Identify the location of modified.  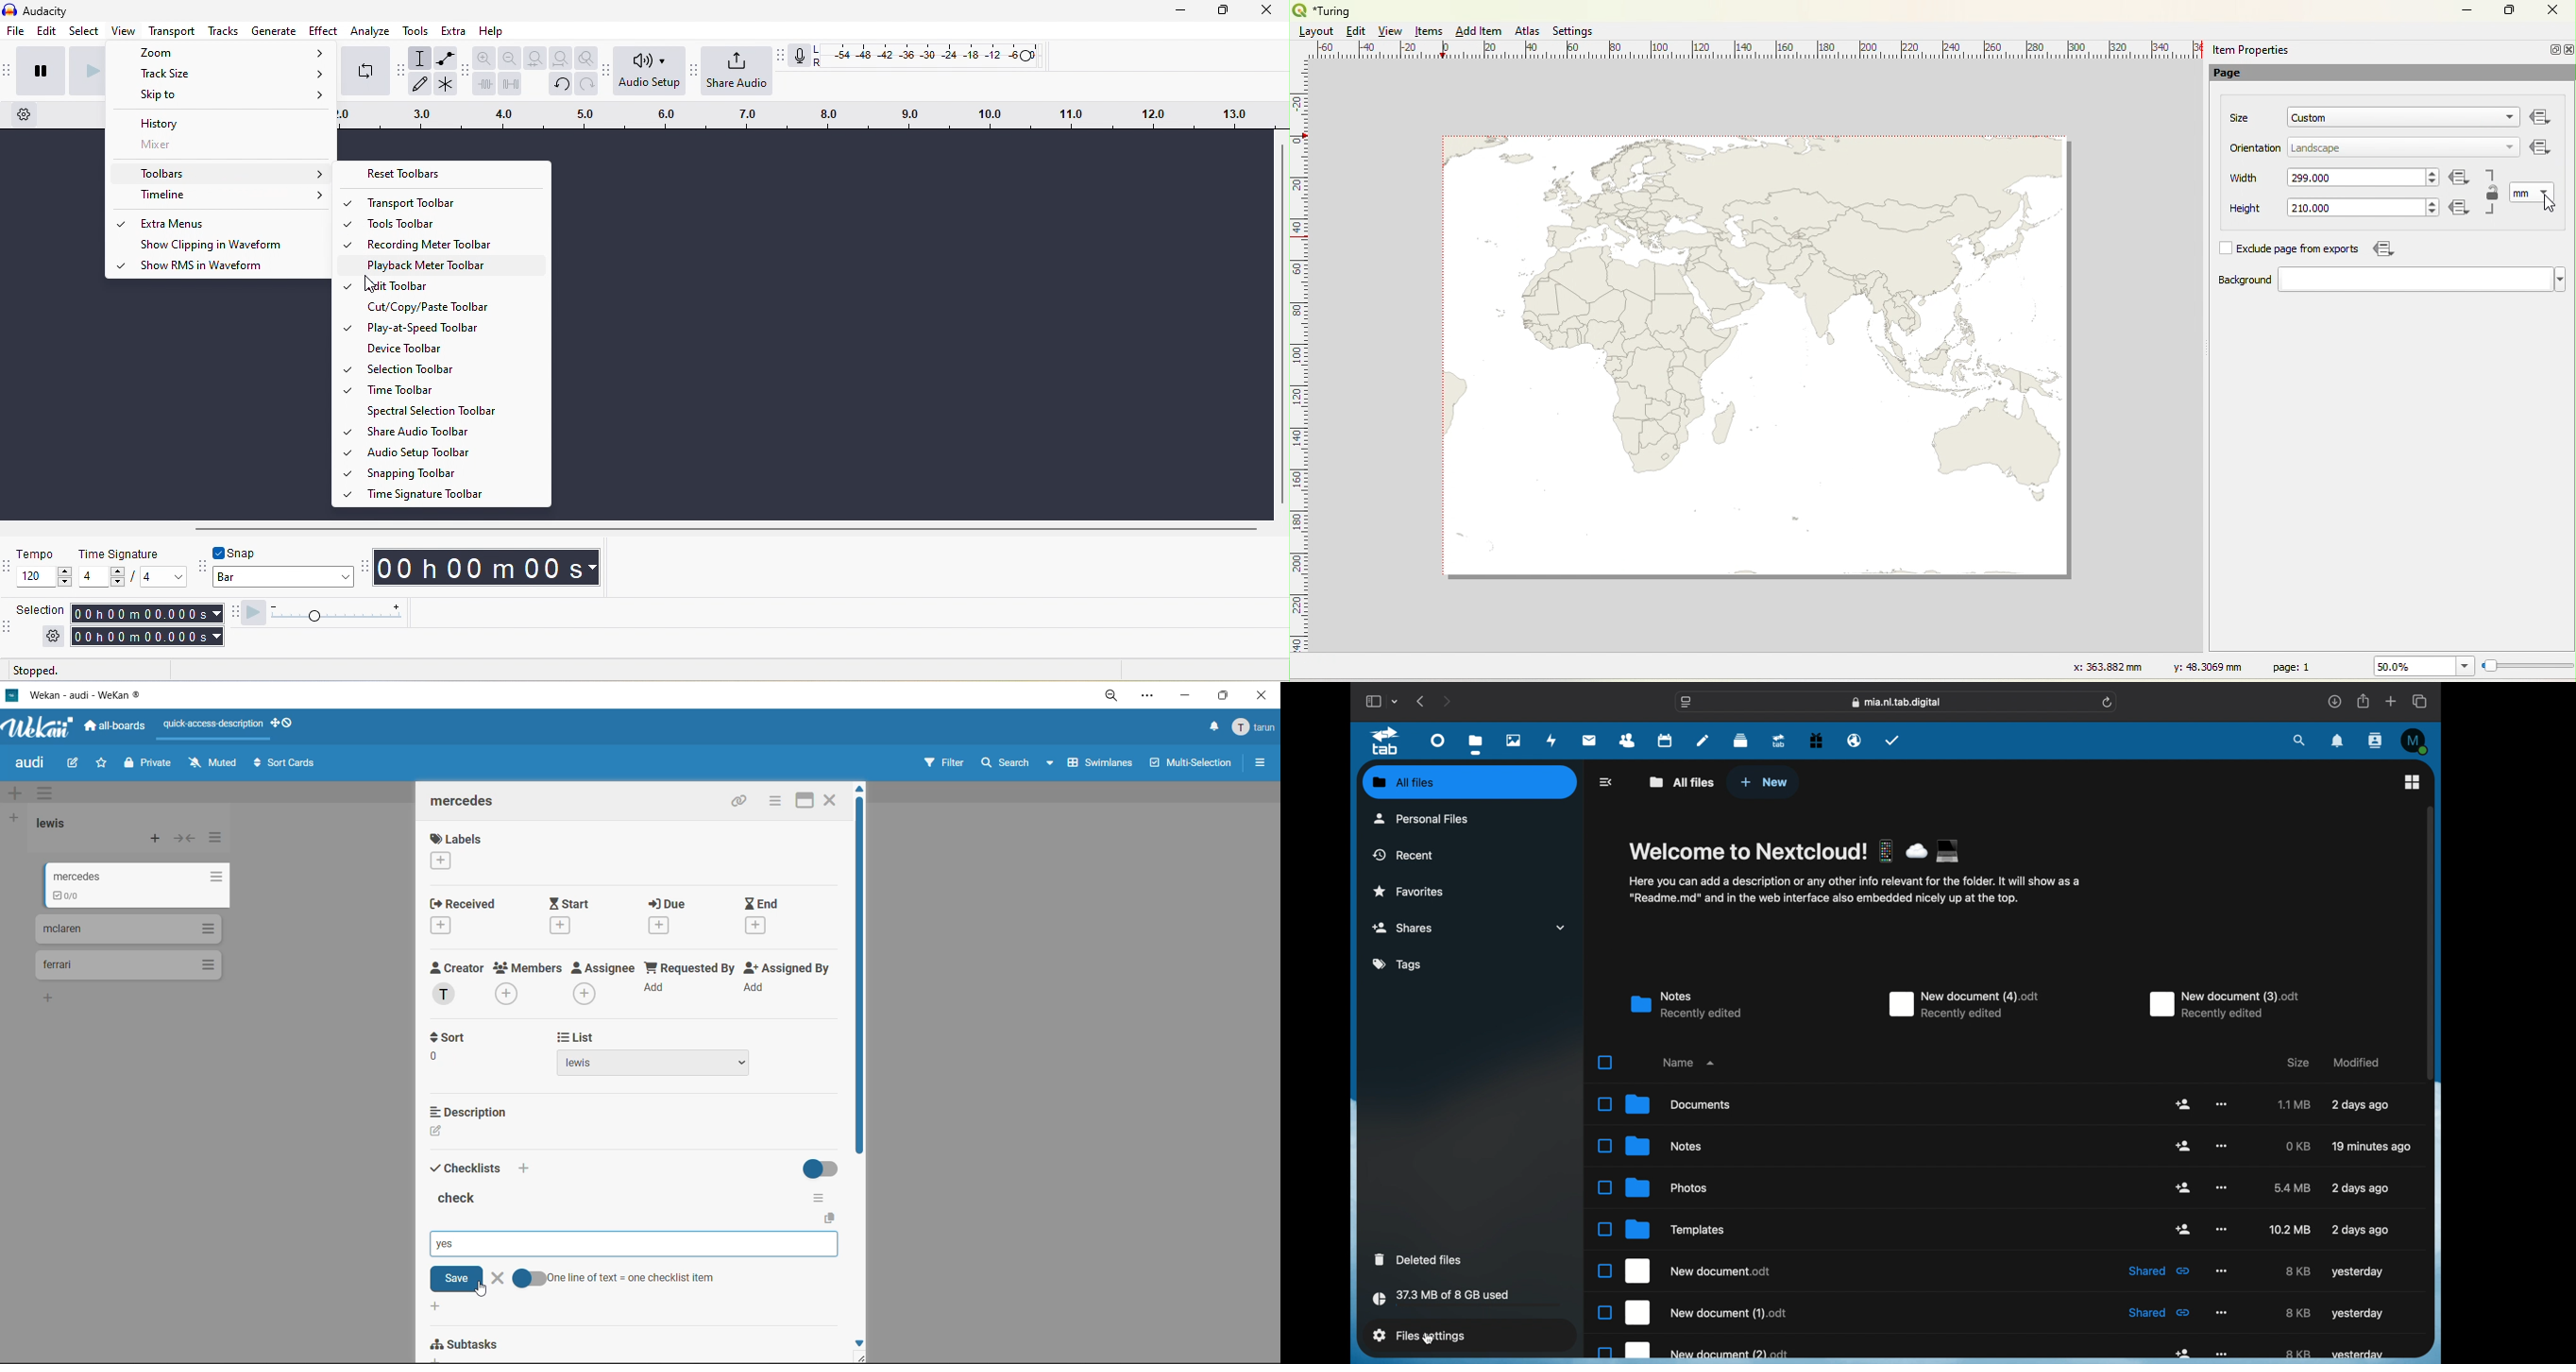
(2358, 1062).